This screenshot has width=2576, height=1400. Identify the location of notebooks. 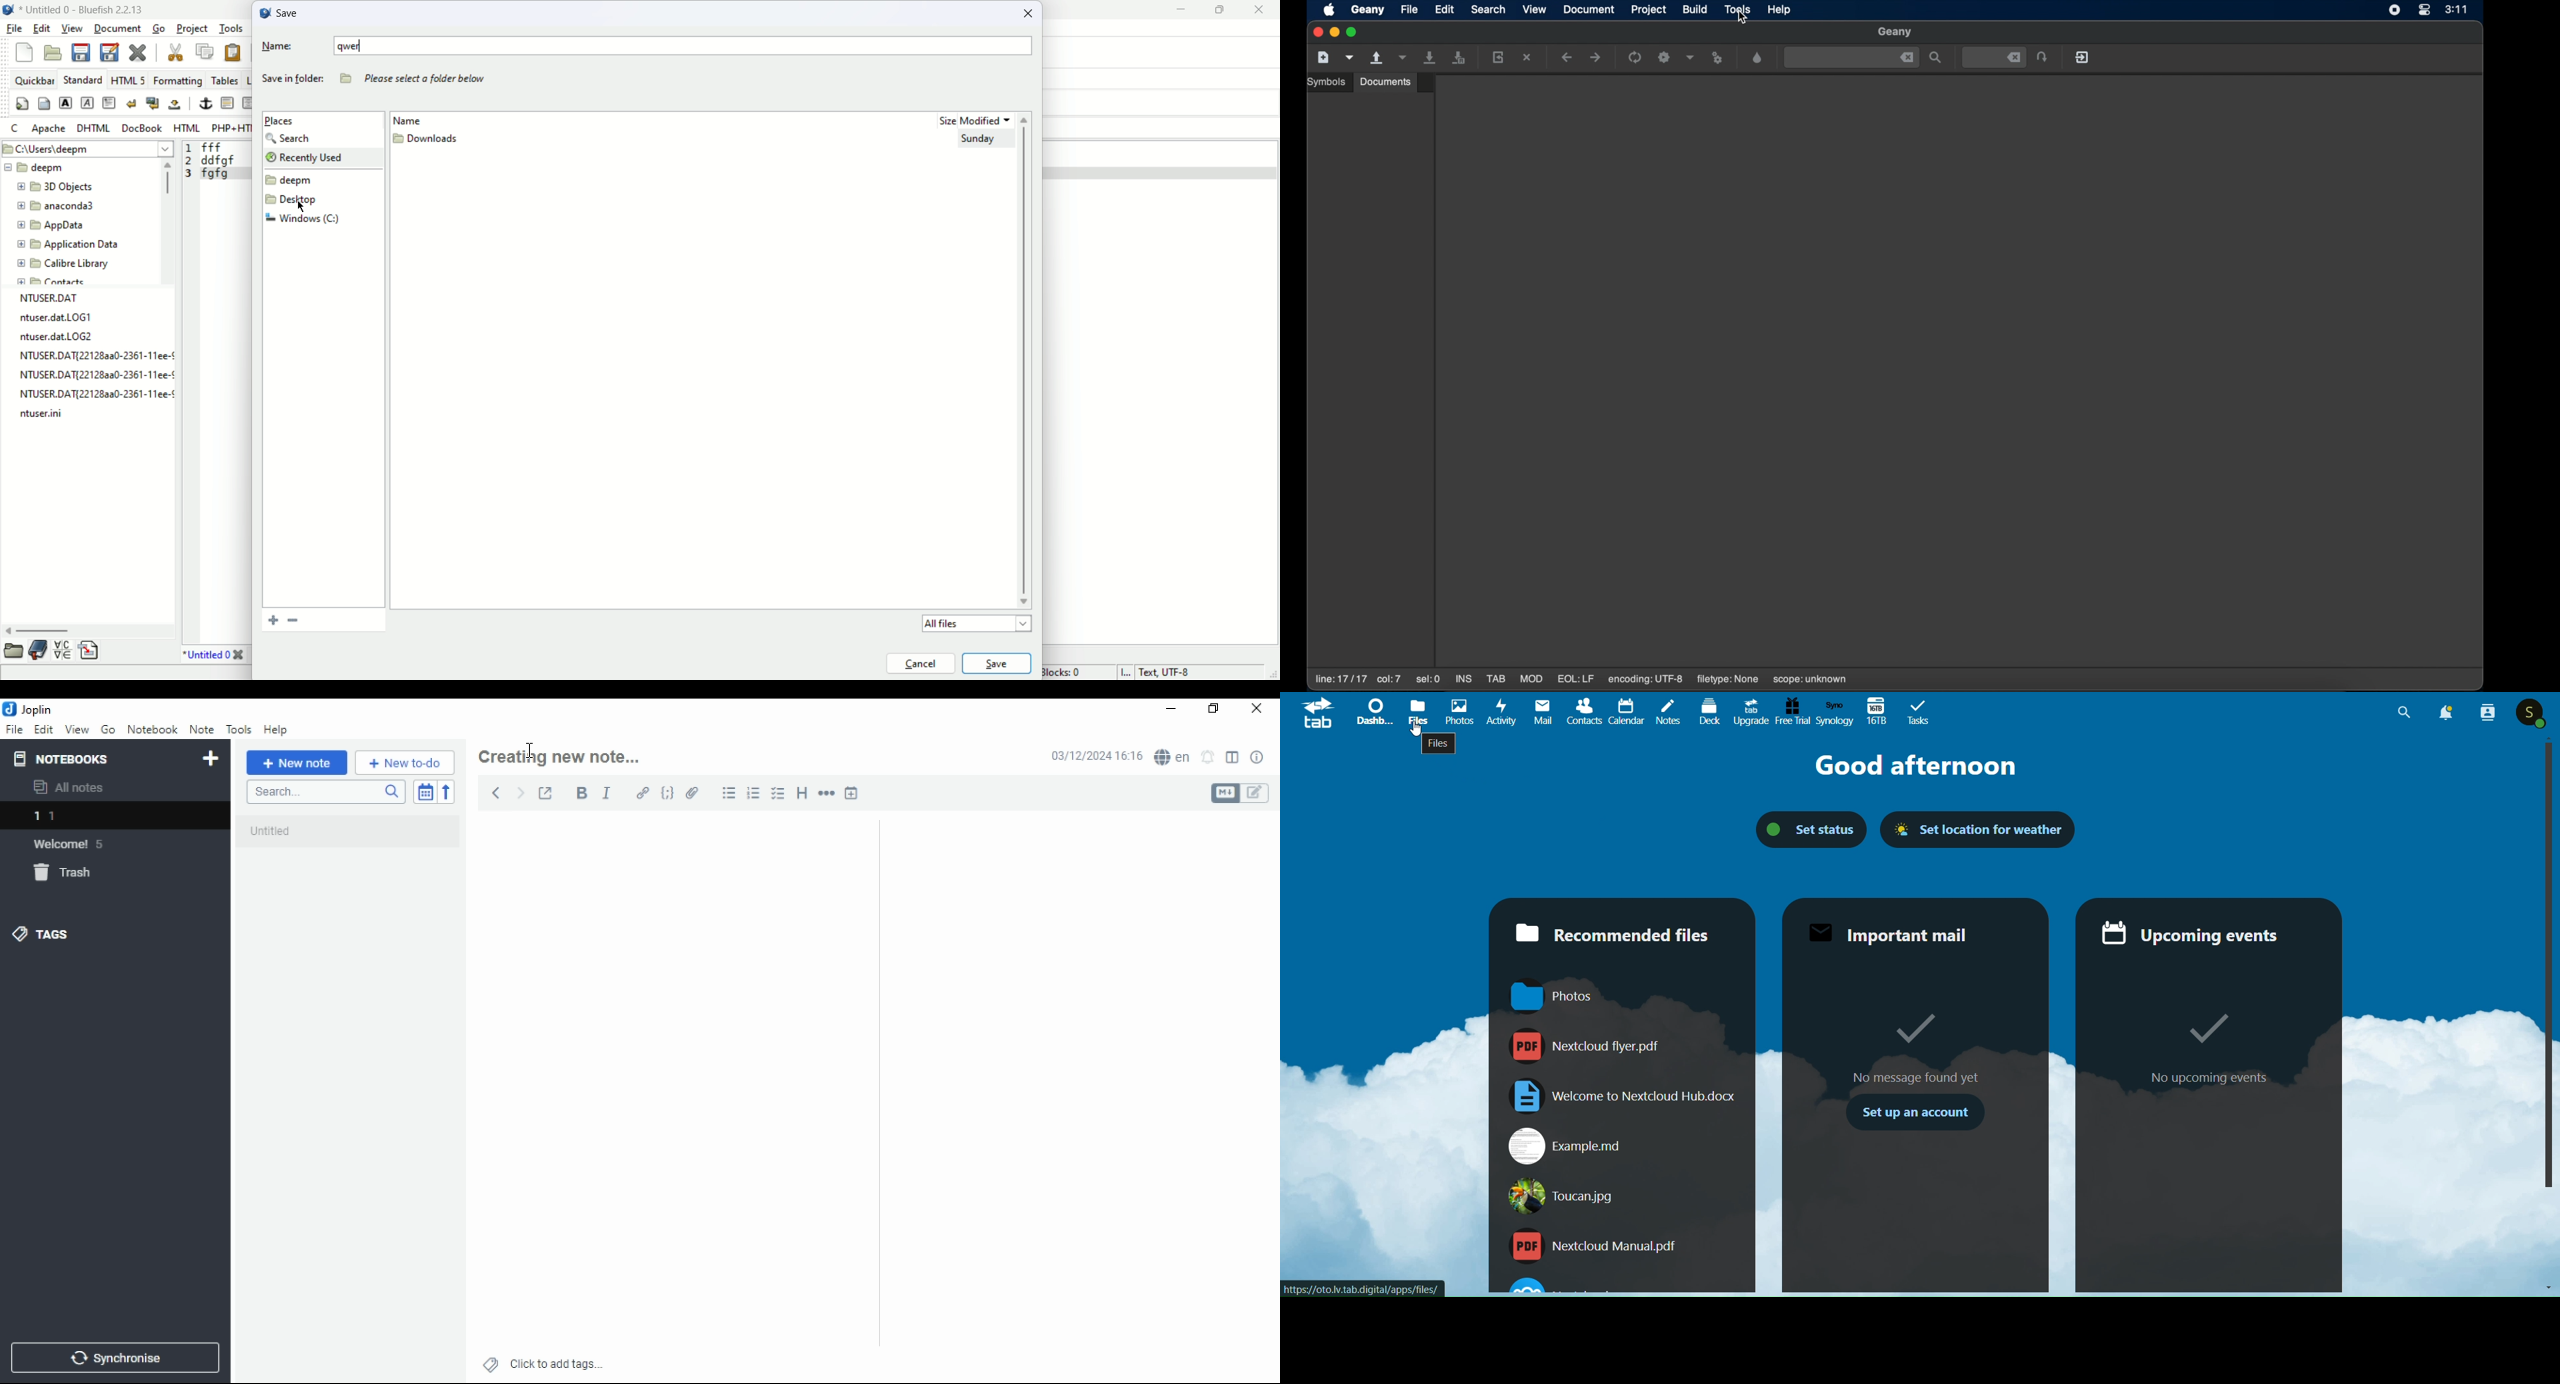
(97, 758).